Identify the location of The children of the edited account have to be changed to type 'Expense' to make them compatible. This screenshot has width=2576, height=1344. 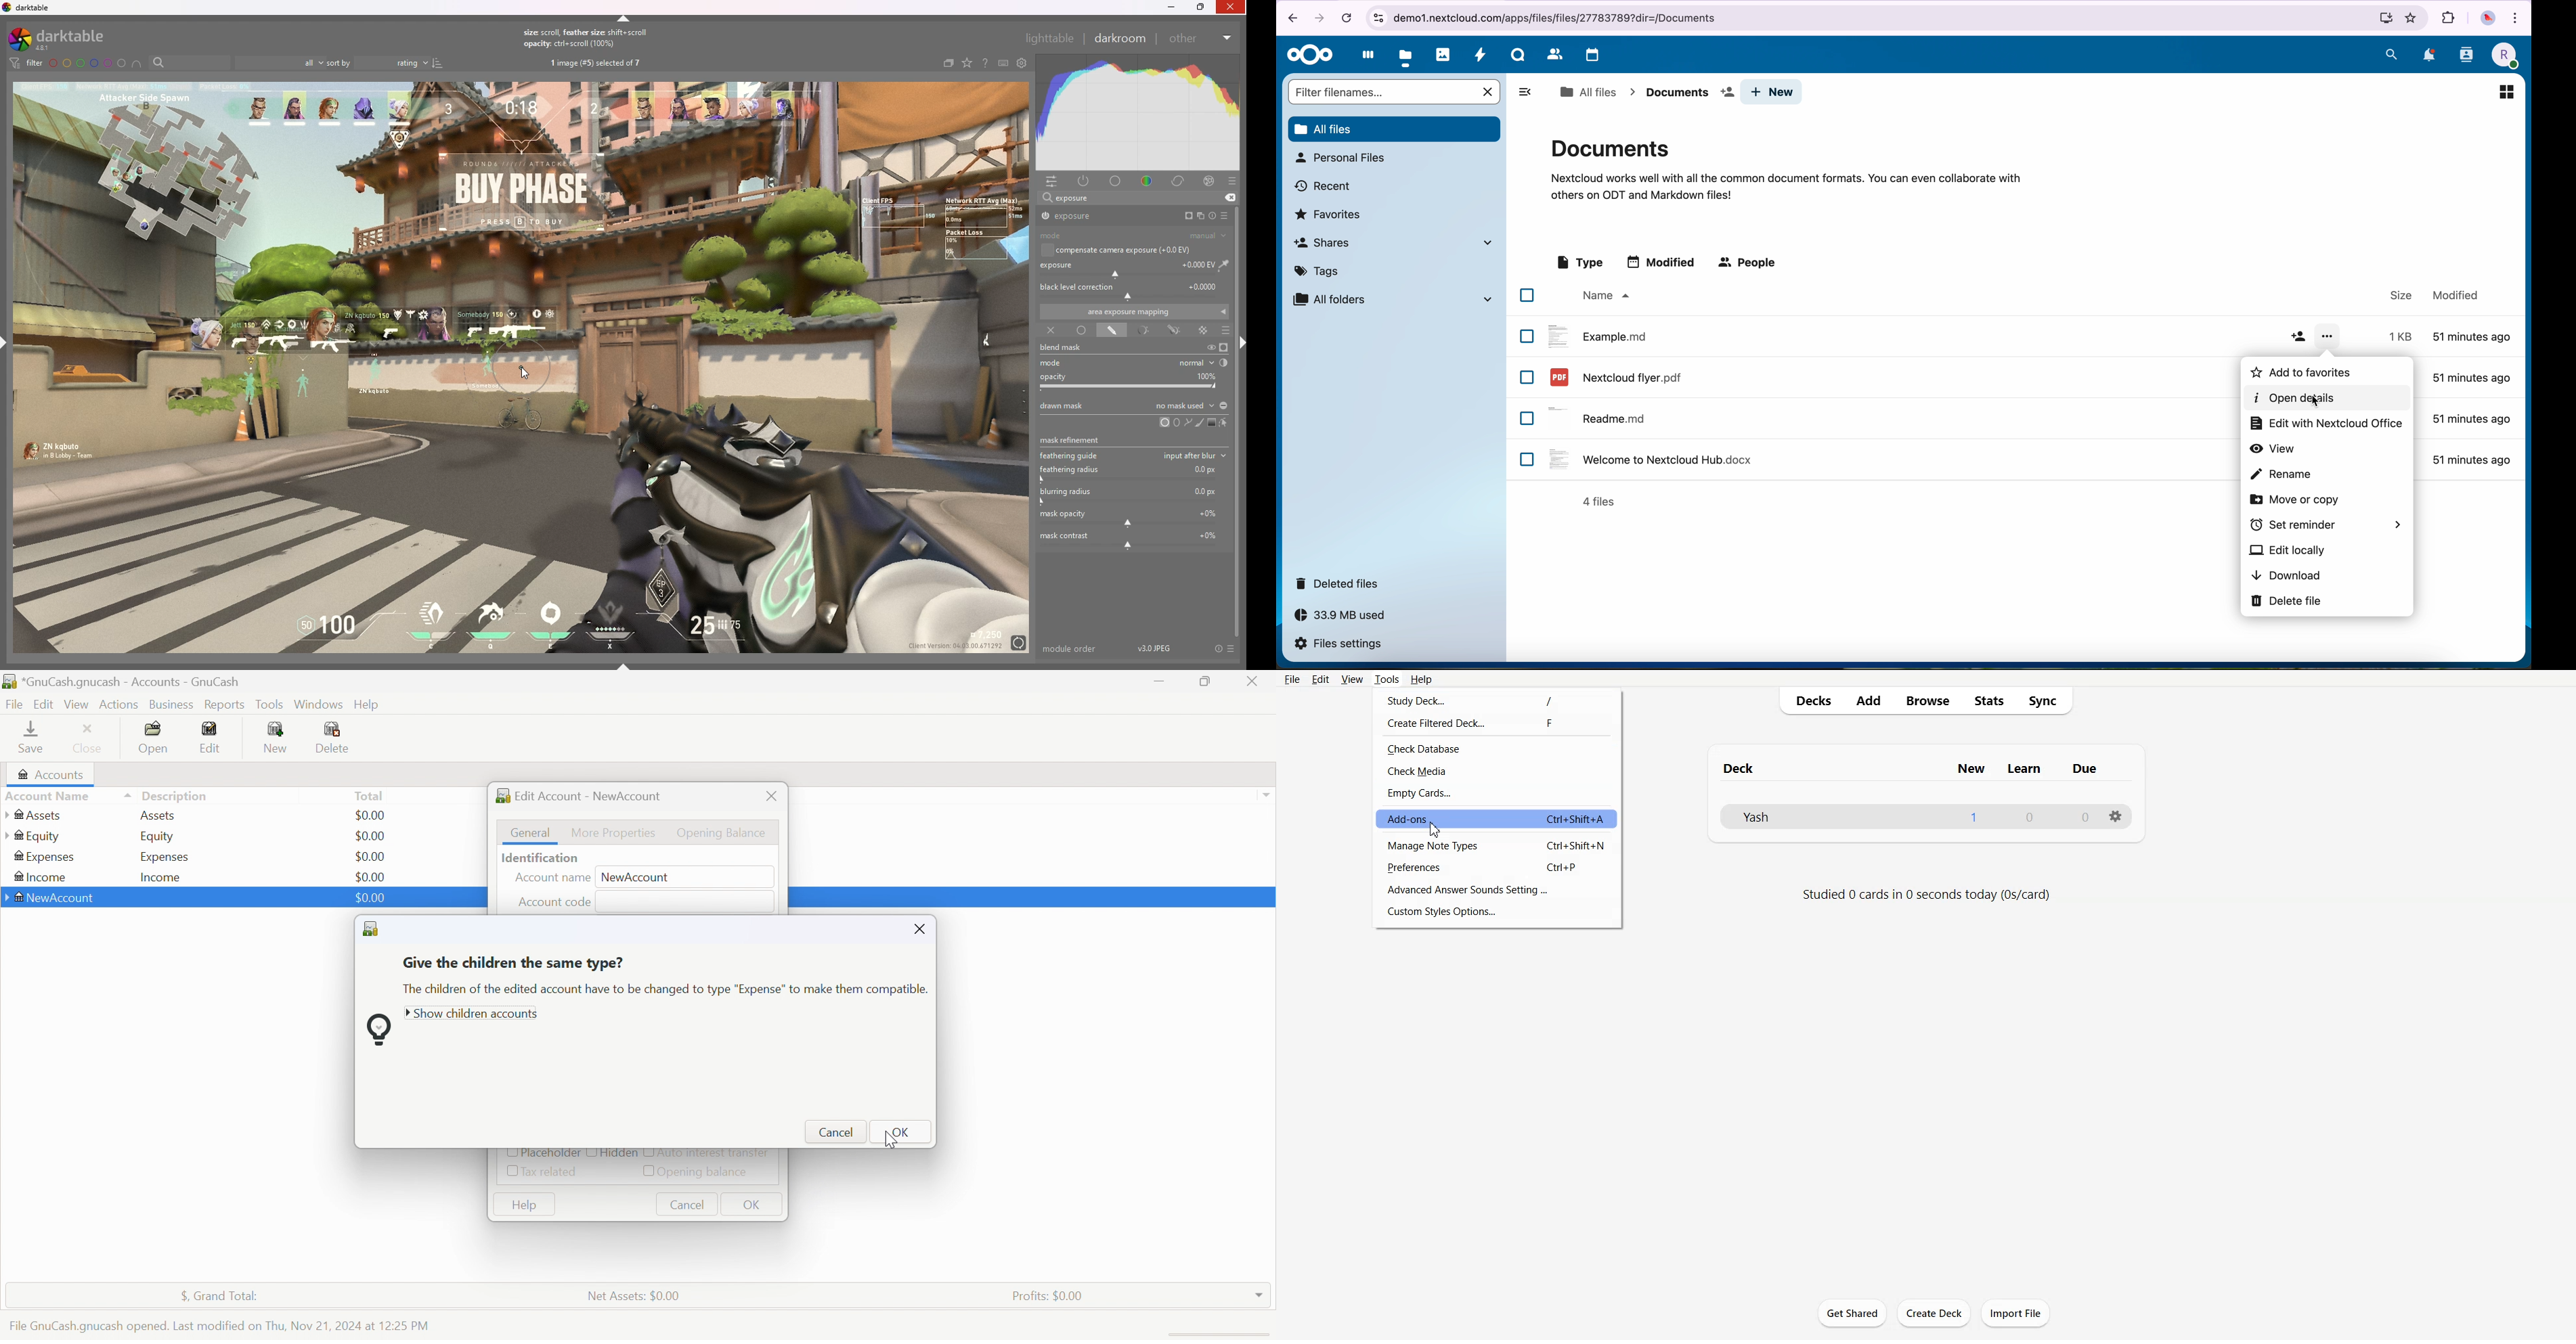
(663, 990).